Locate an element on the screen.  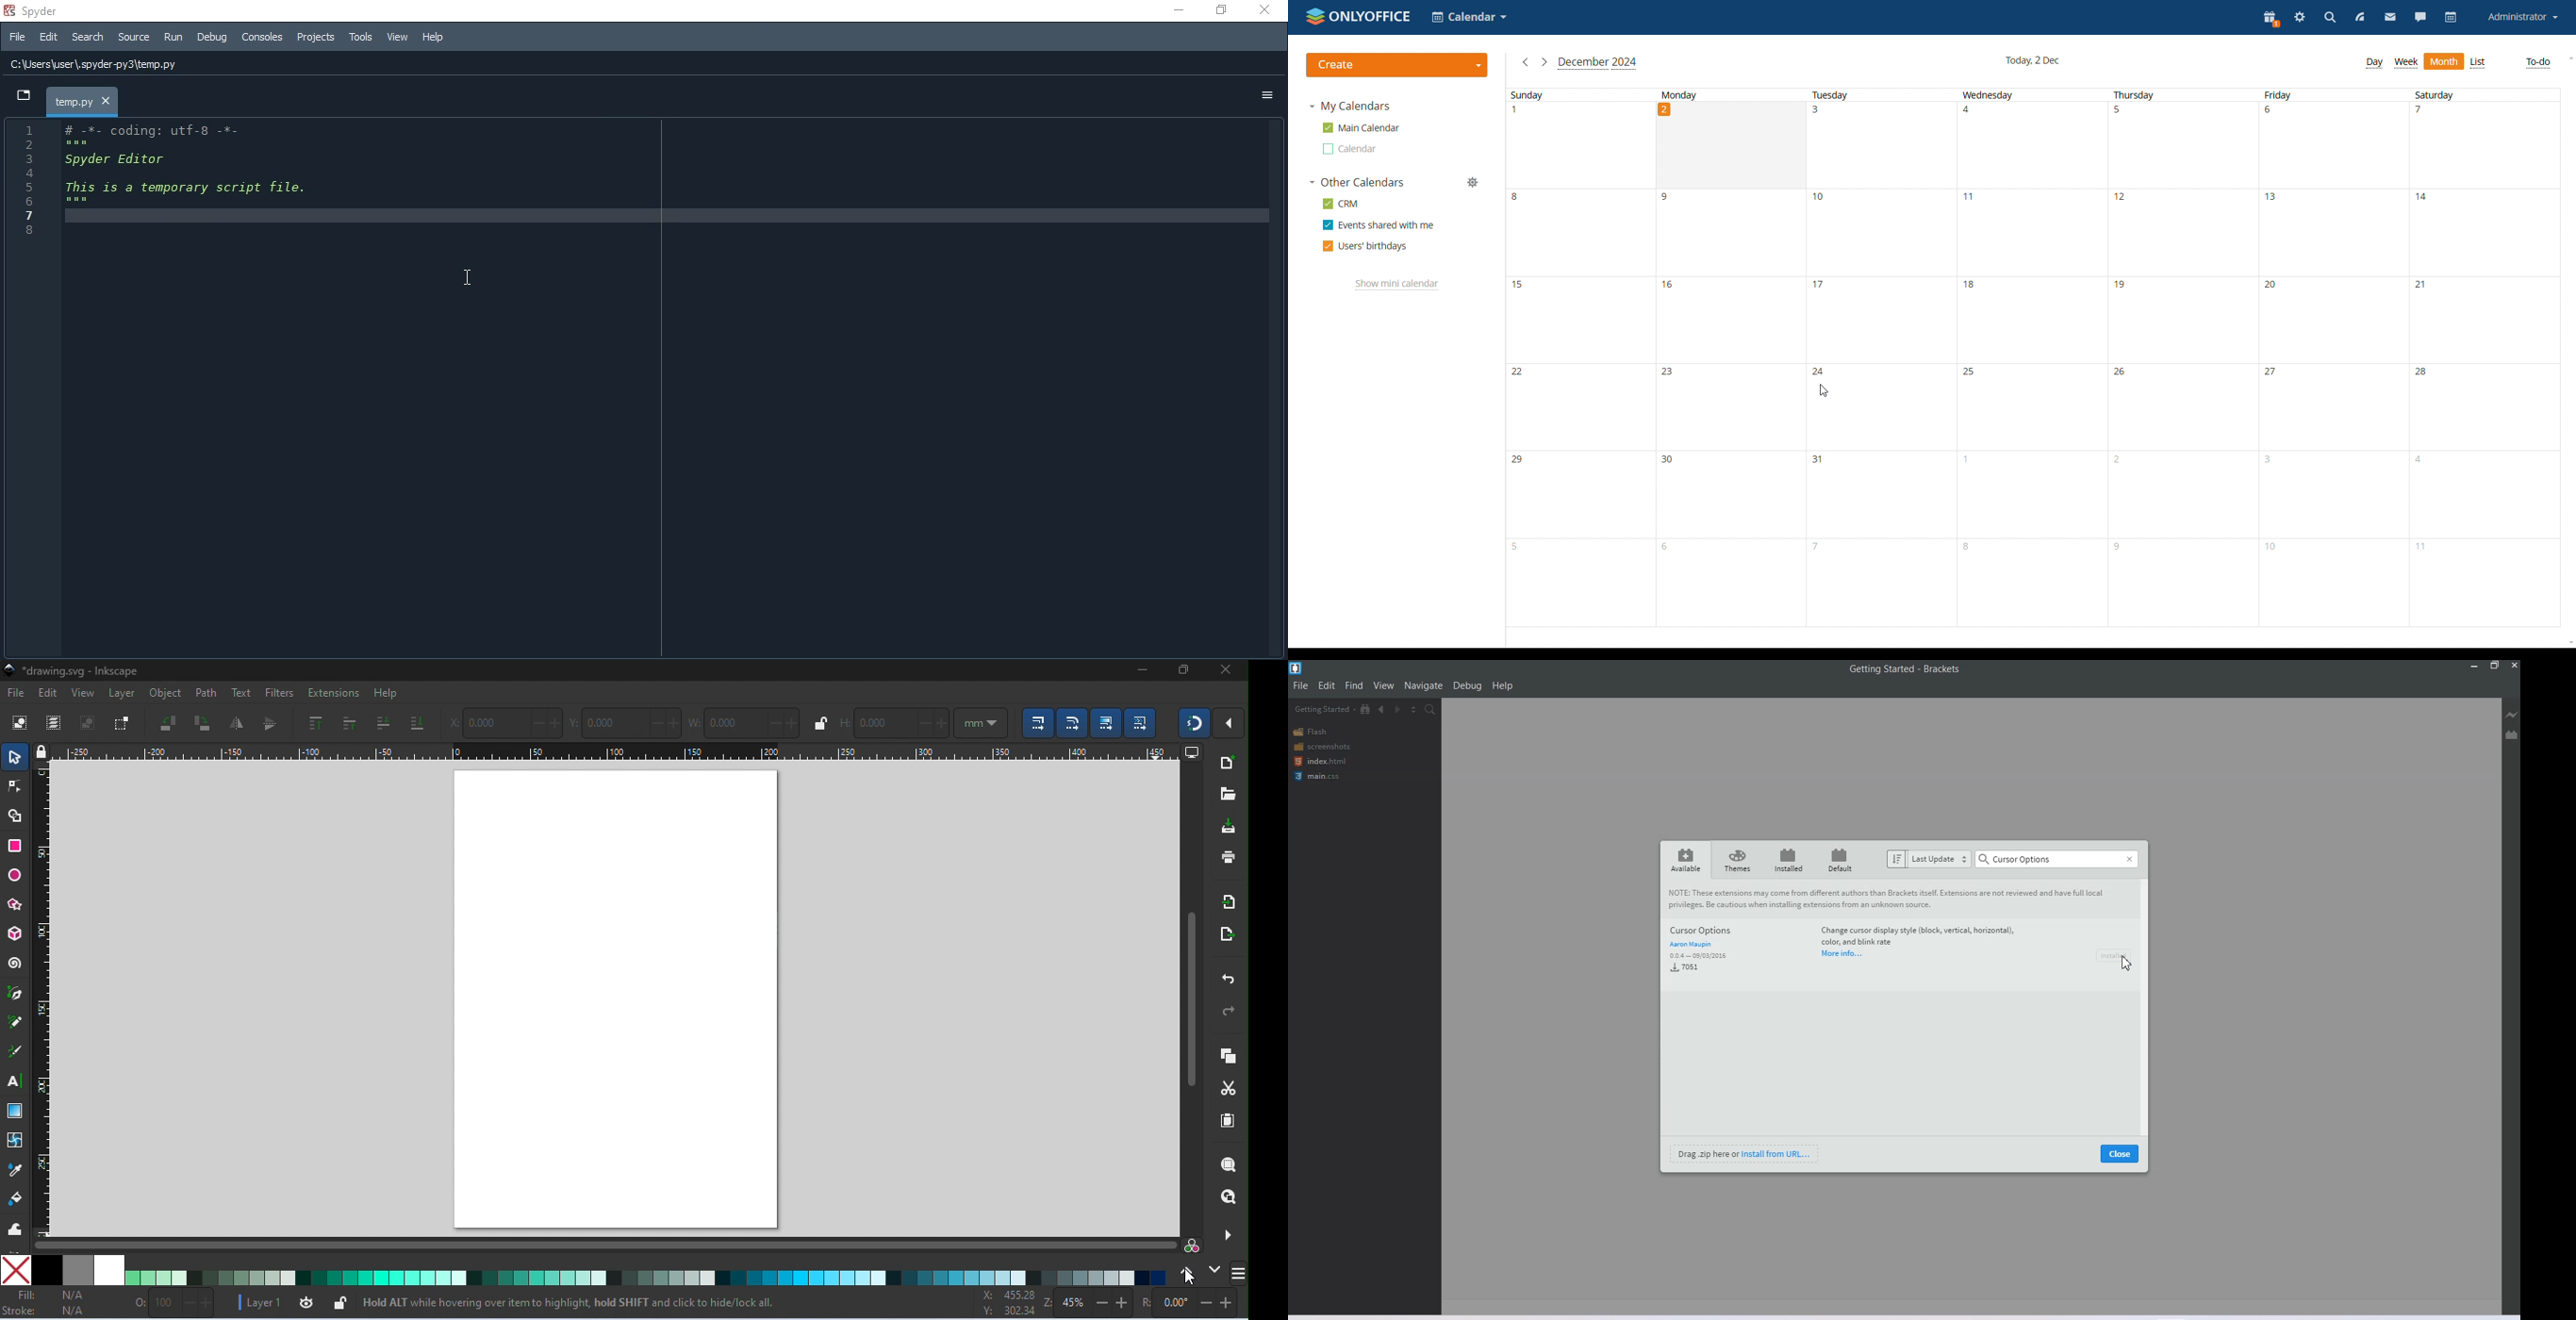
aaron maupin is located at coordinates (1691, 945).